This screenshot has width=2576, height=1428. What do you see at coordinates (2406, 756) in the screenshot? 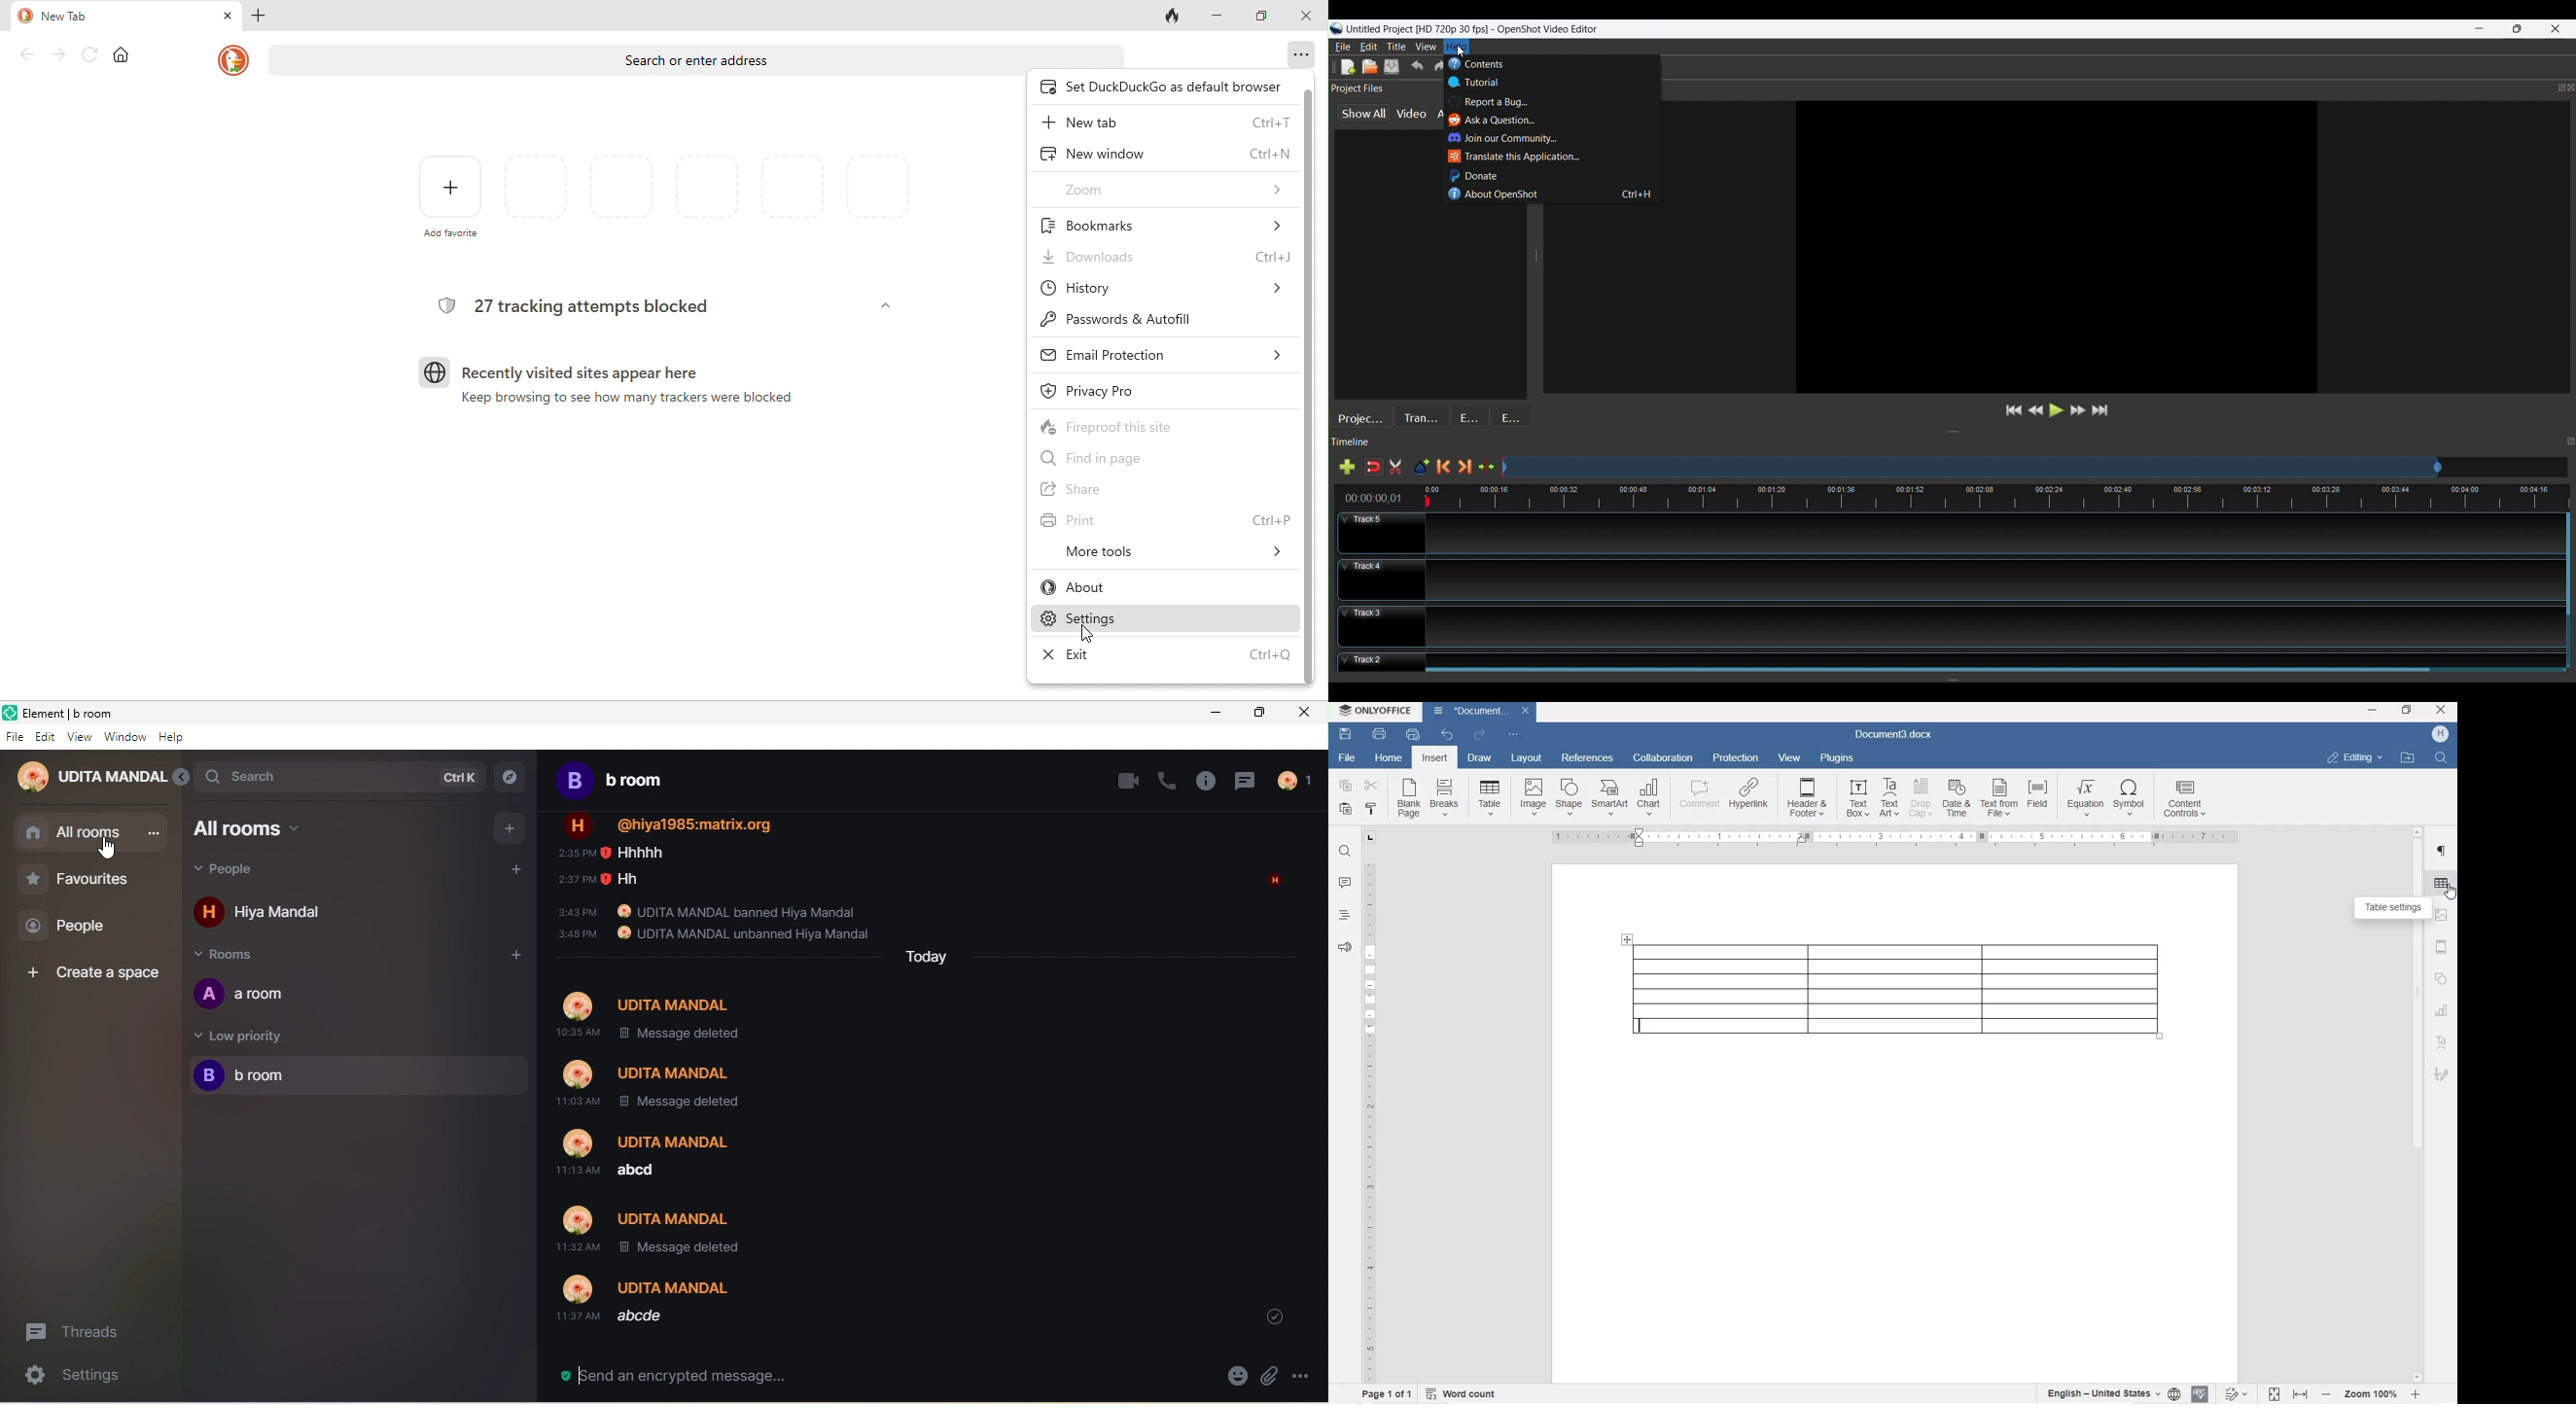
I see `OPEN FILE LOCATION` at bounding box center [2406, 756].